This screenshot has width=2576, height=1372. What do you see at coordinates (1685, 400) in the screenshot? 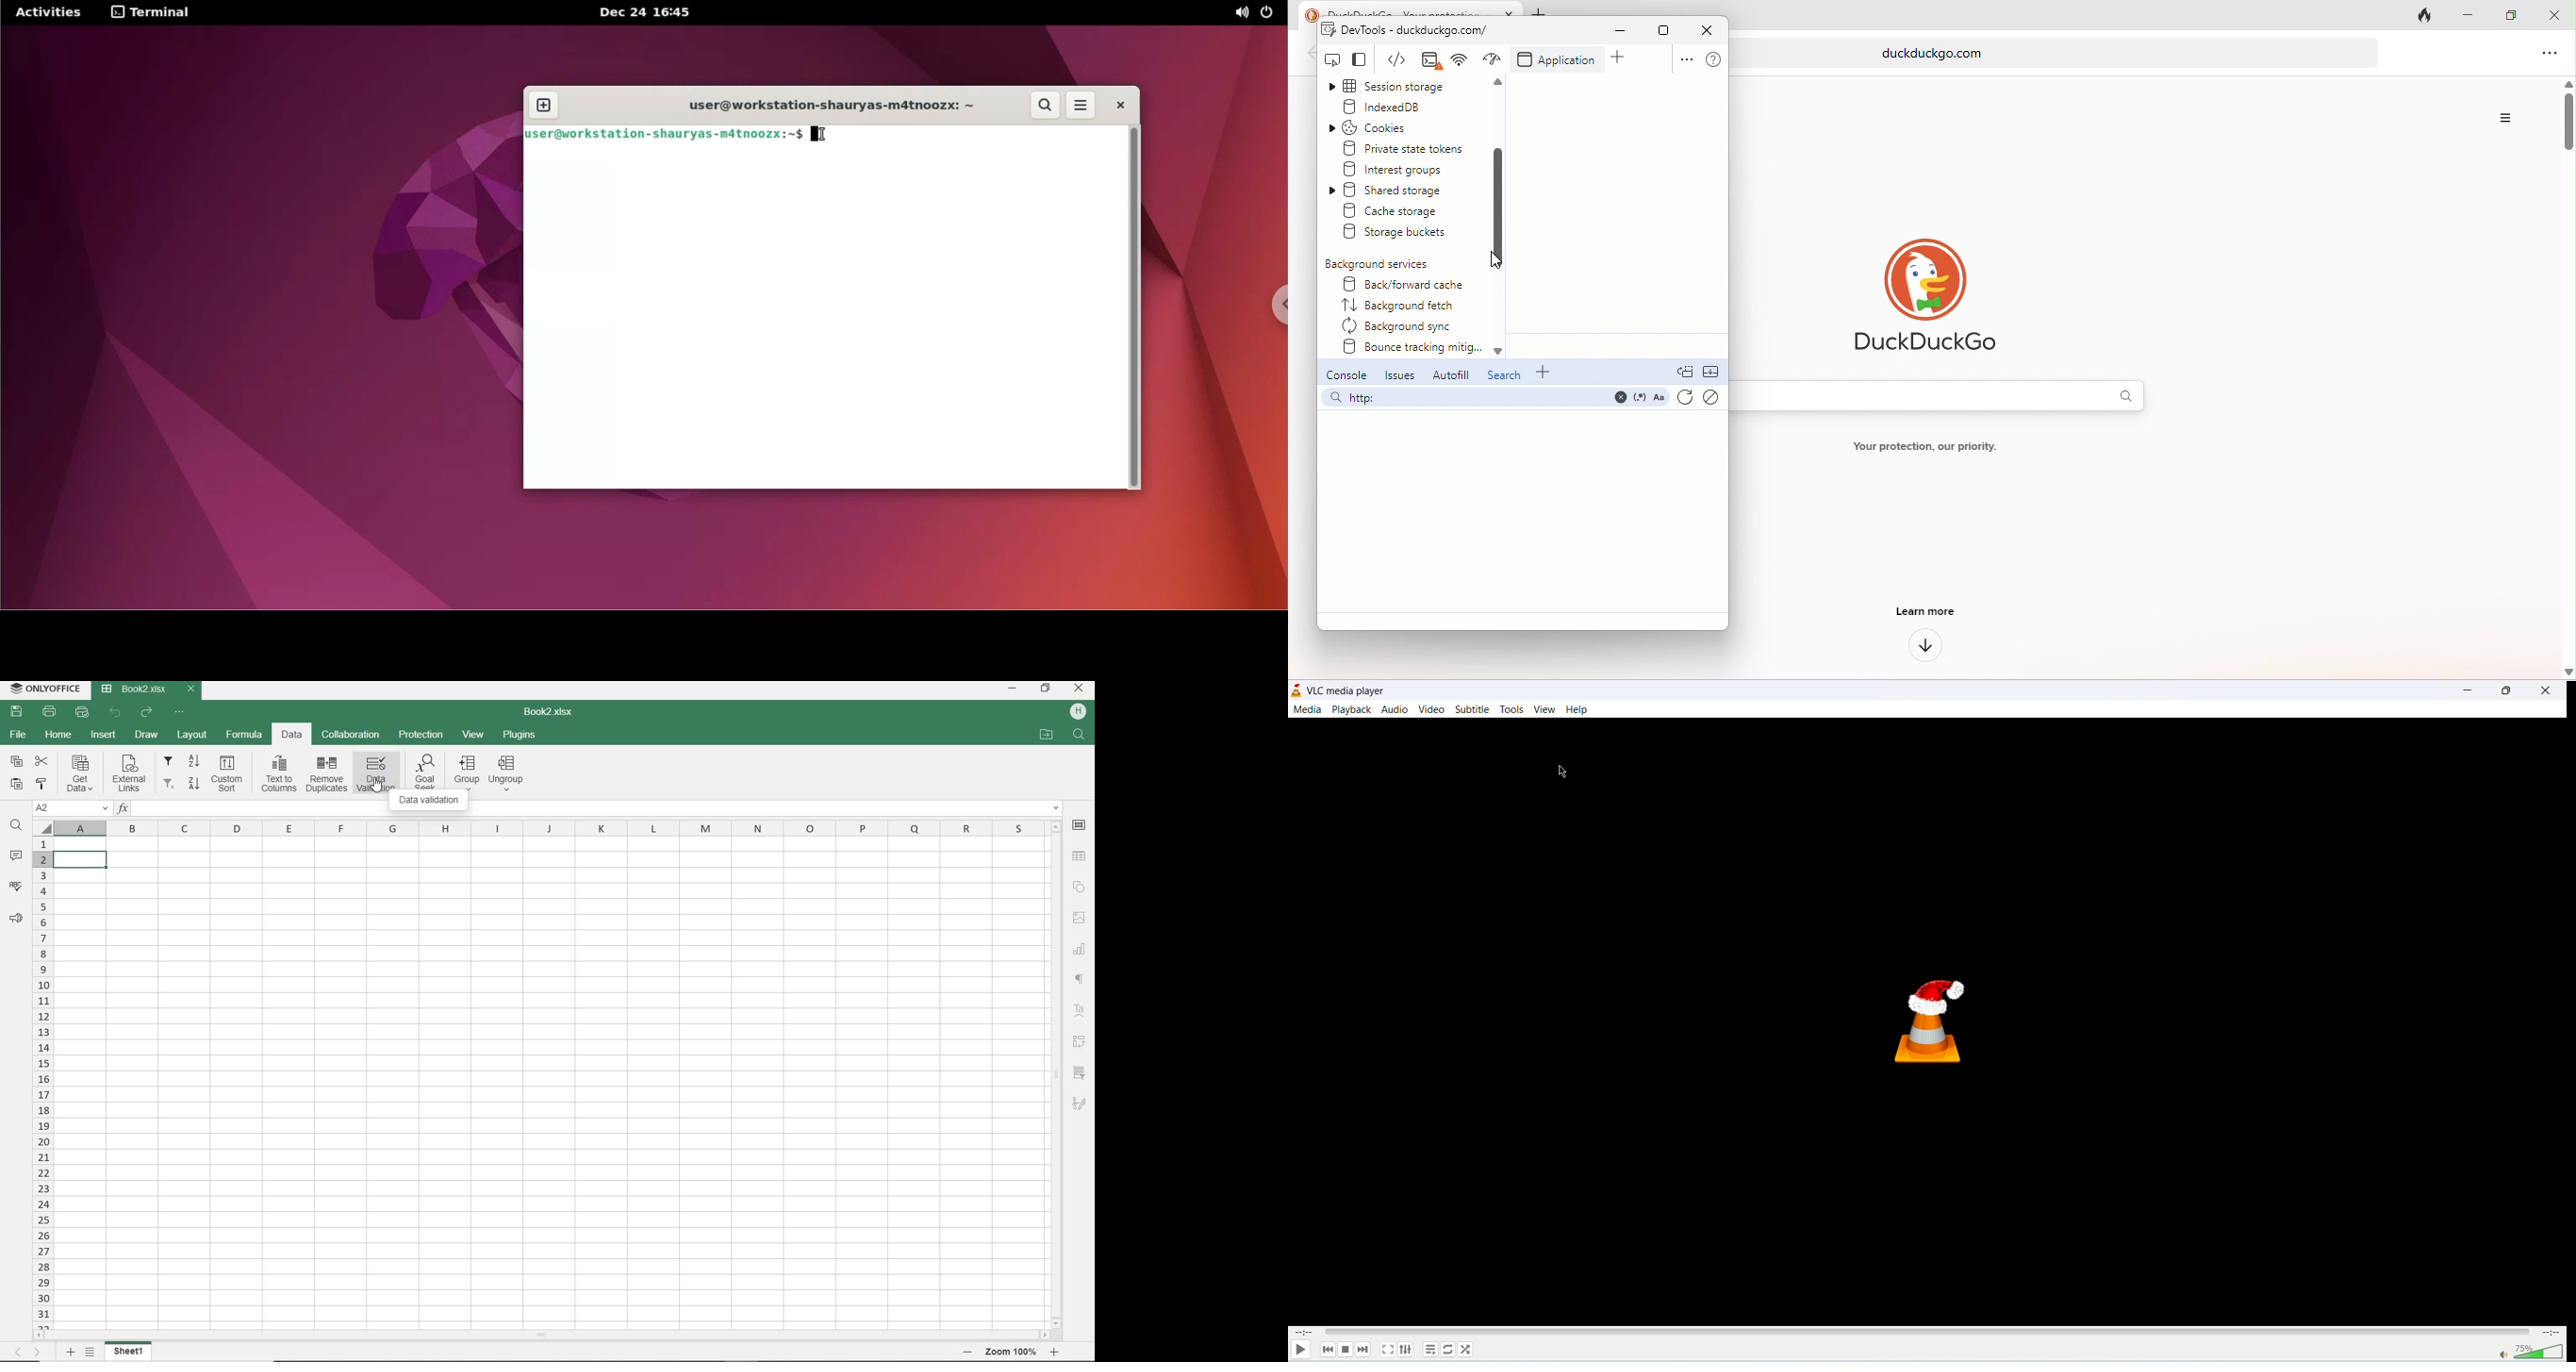
I see `refresh` at bounding box center [1685, 400].